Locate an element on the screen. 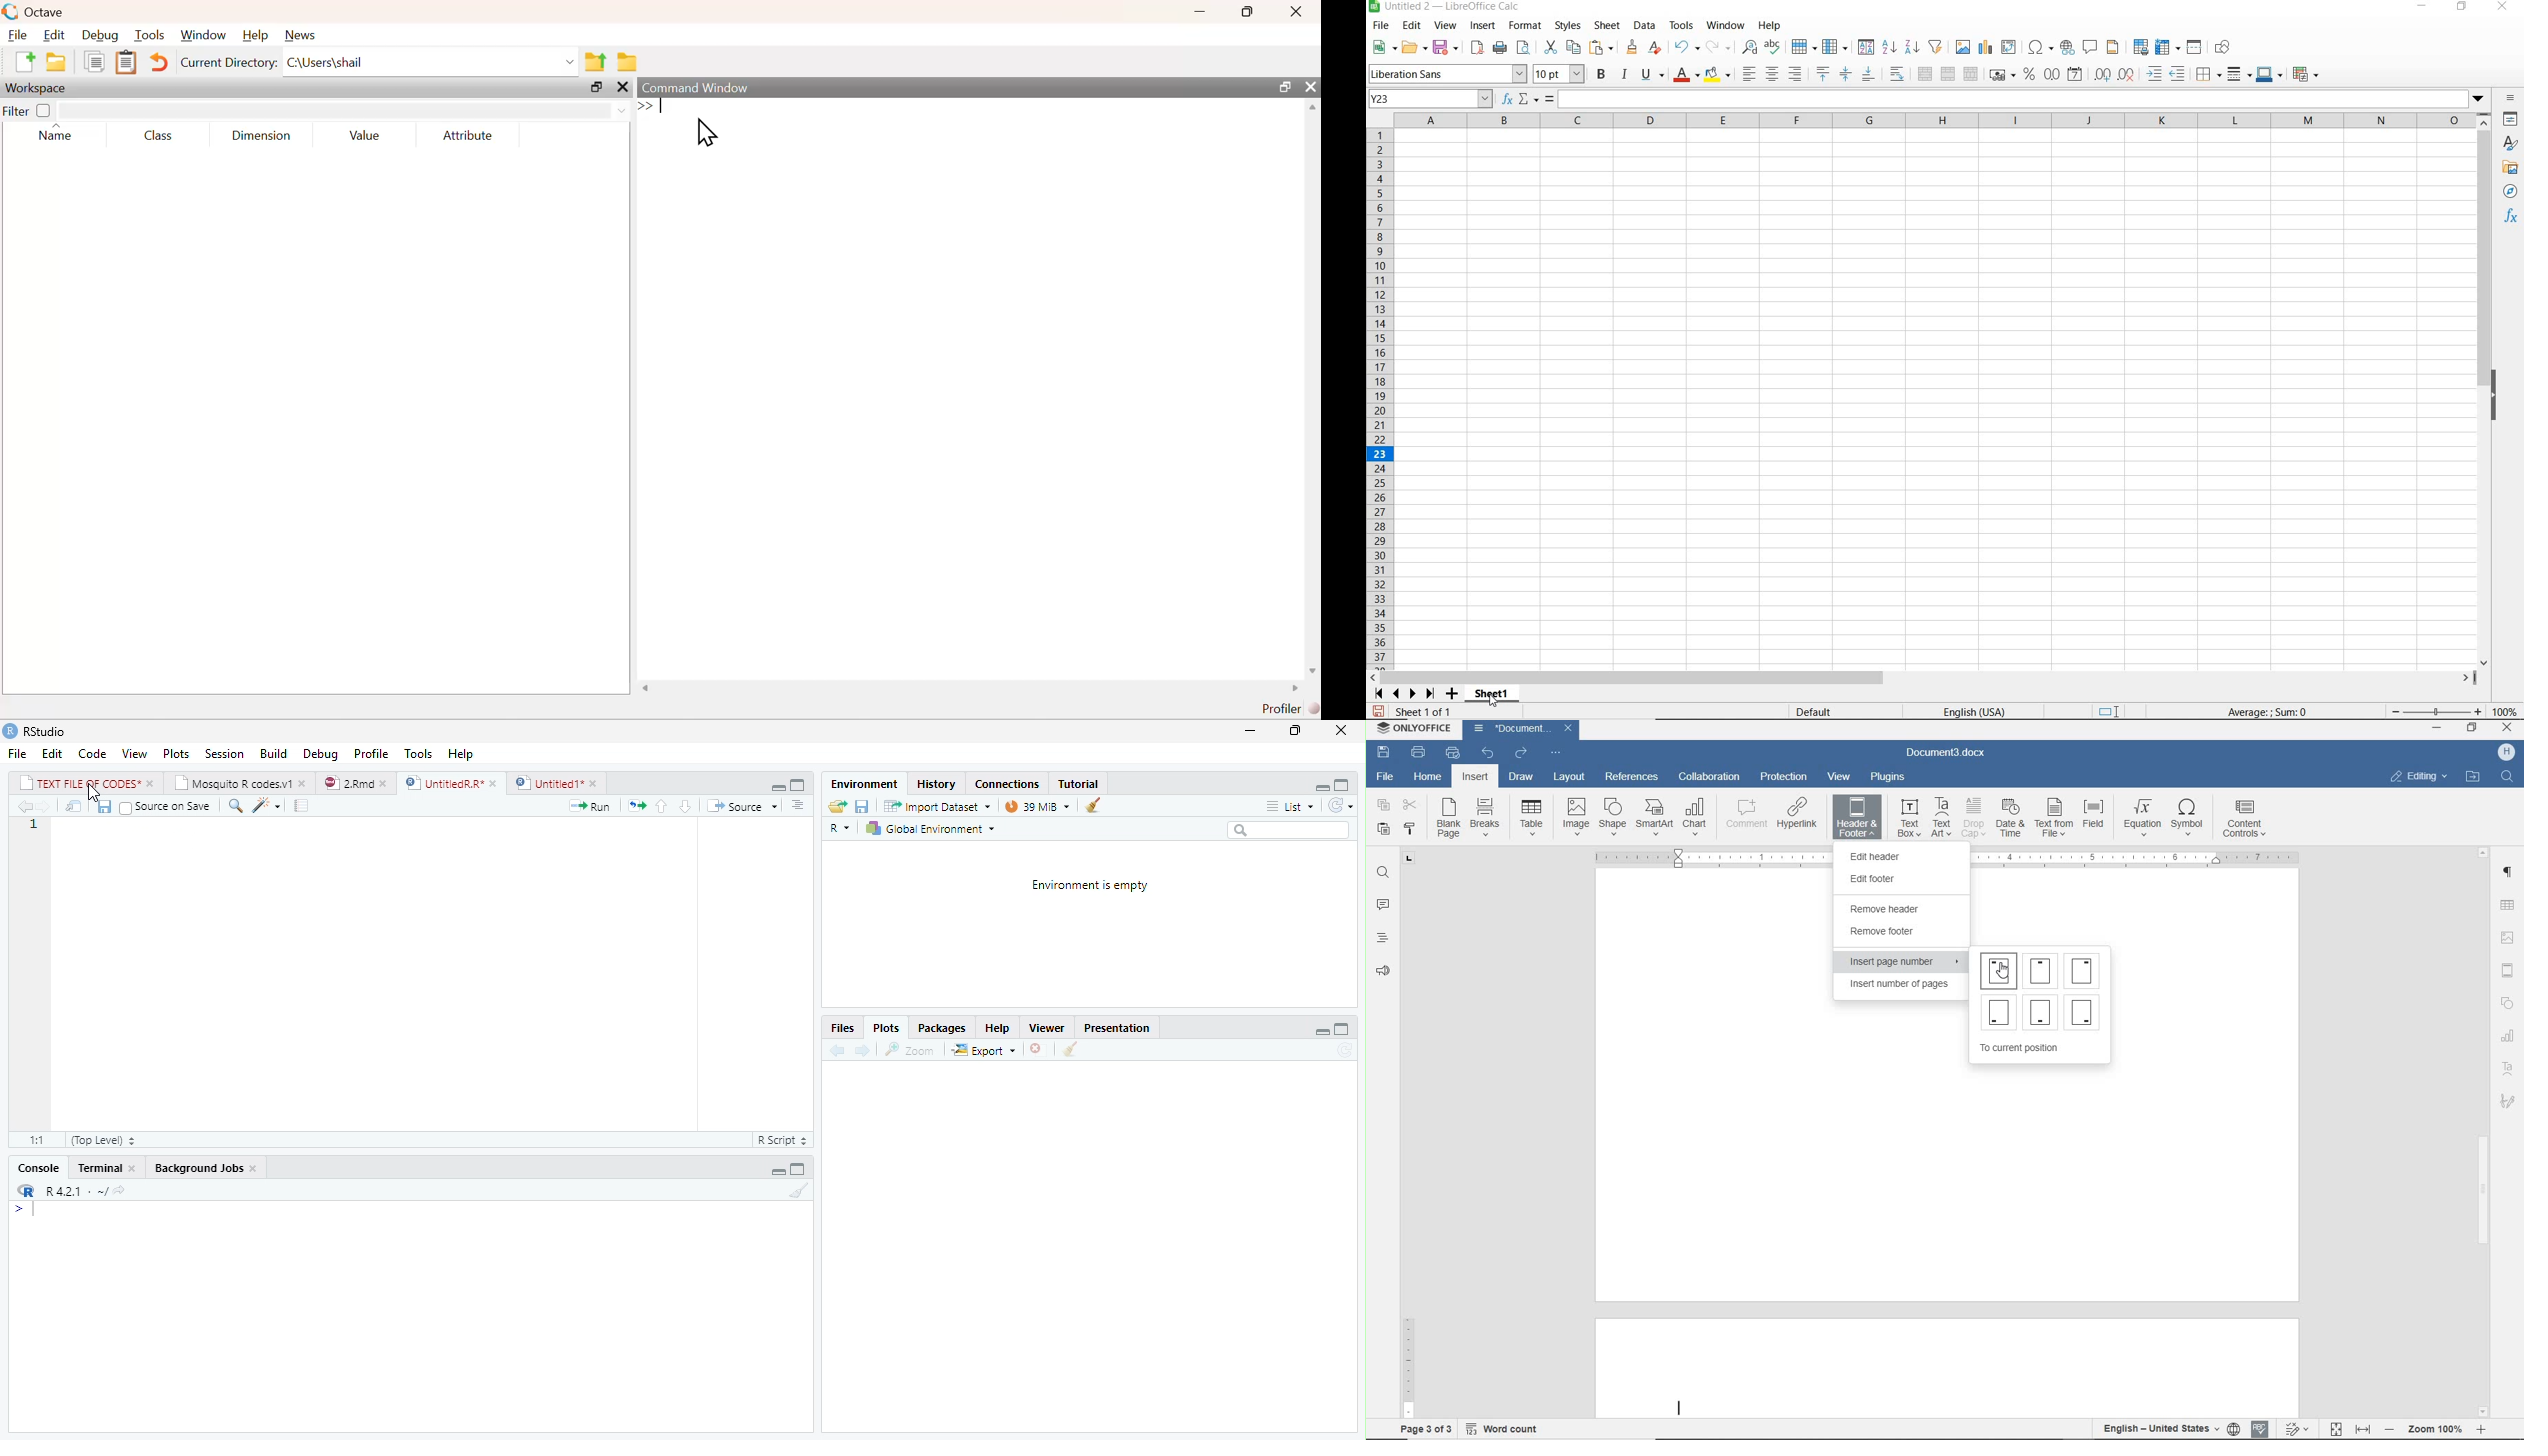 This screenshot has width=2548, height=1456. Next is located at coordinates (49, 806).